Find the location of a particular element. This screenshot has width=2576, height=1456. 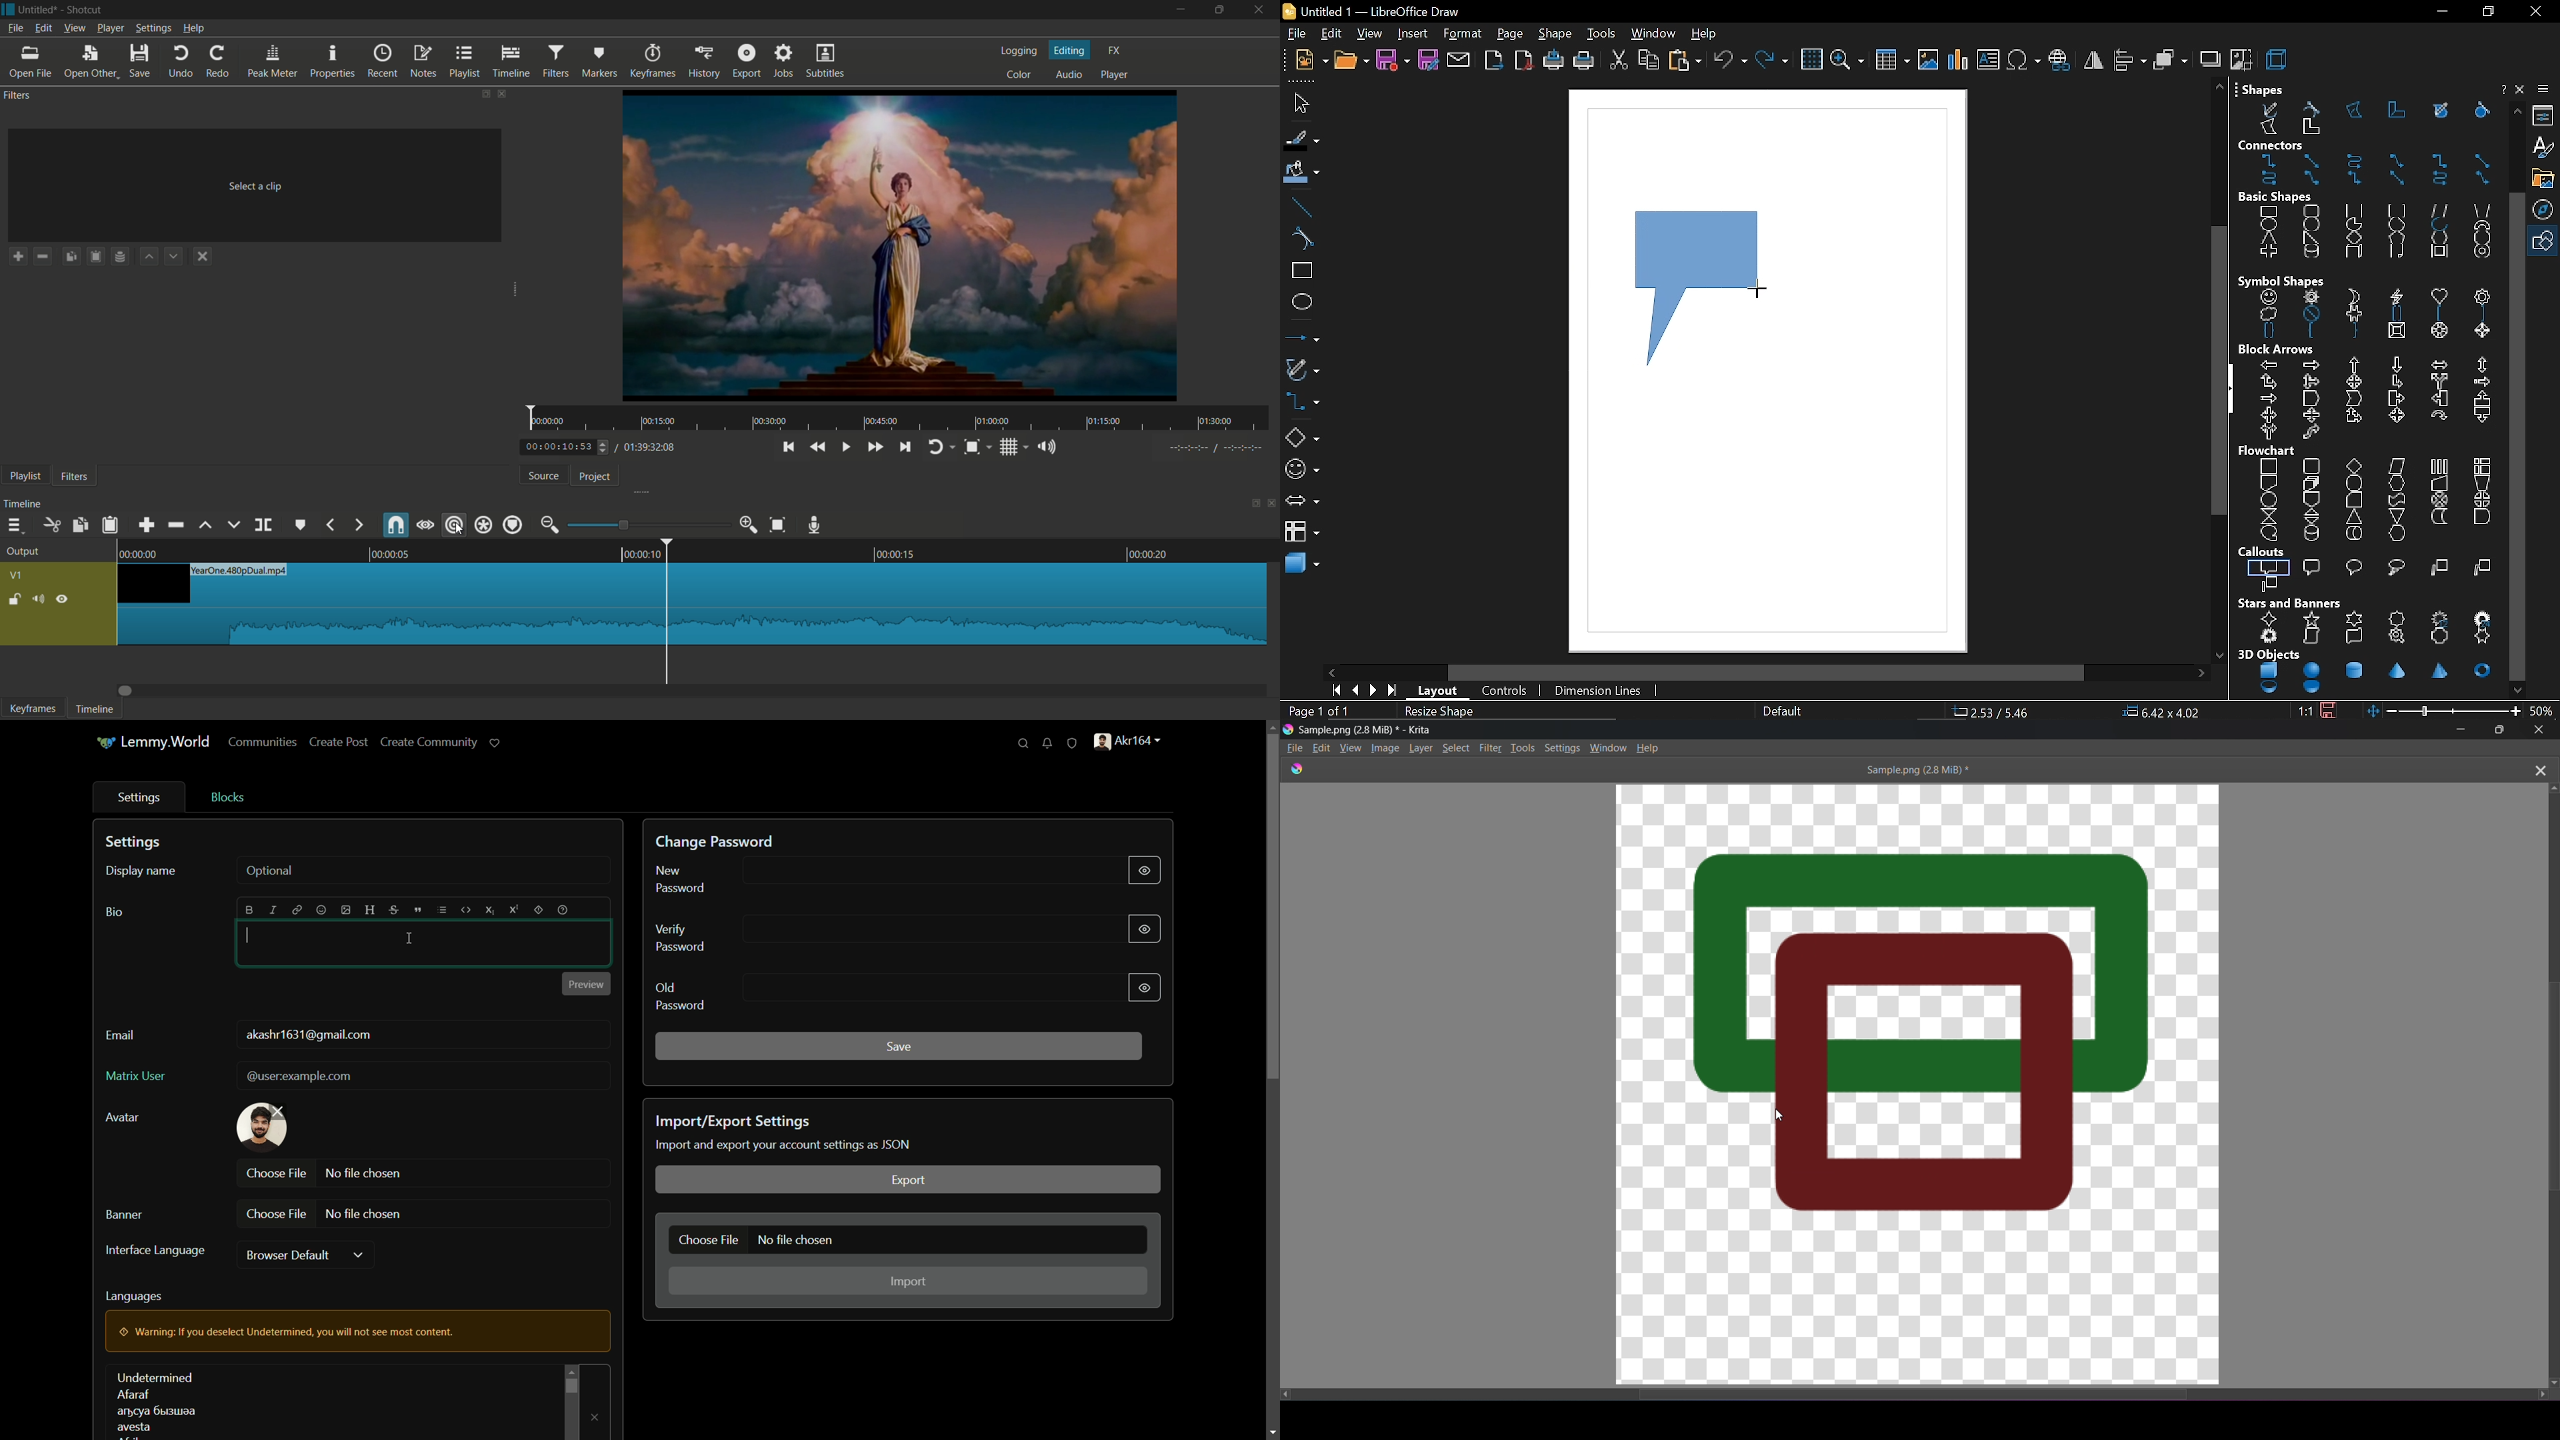

help is located at coordinates (2502, 88).